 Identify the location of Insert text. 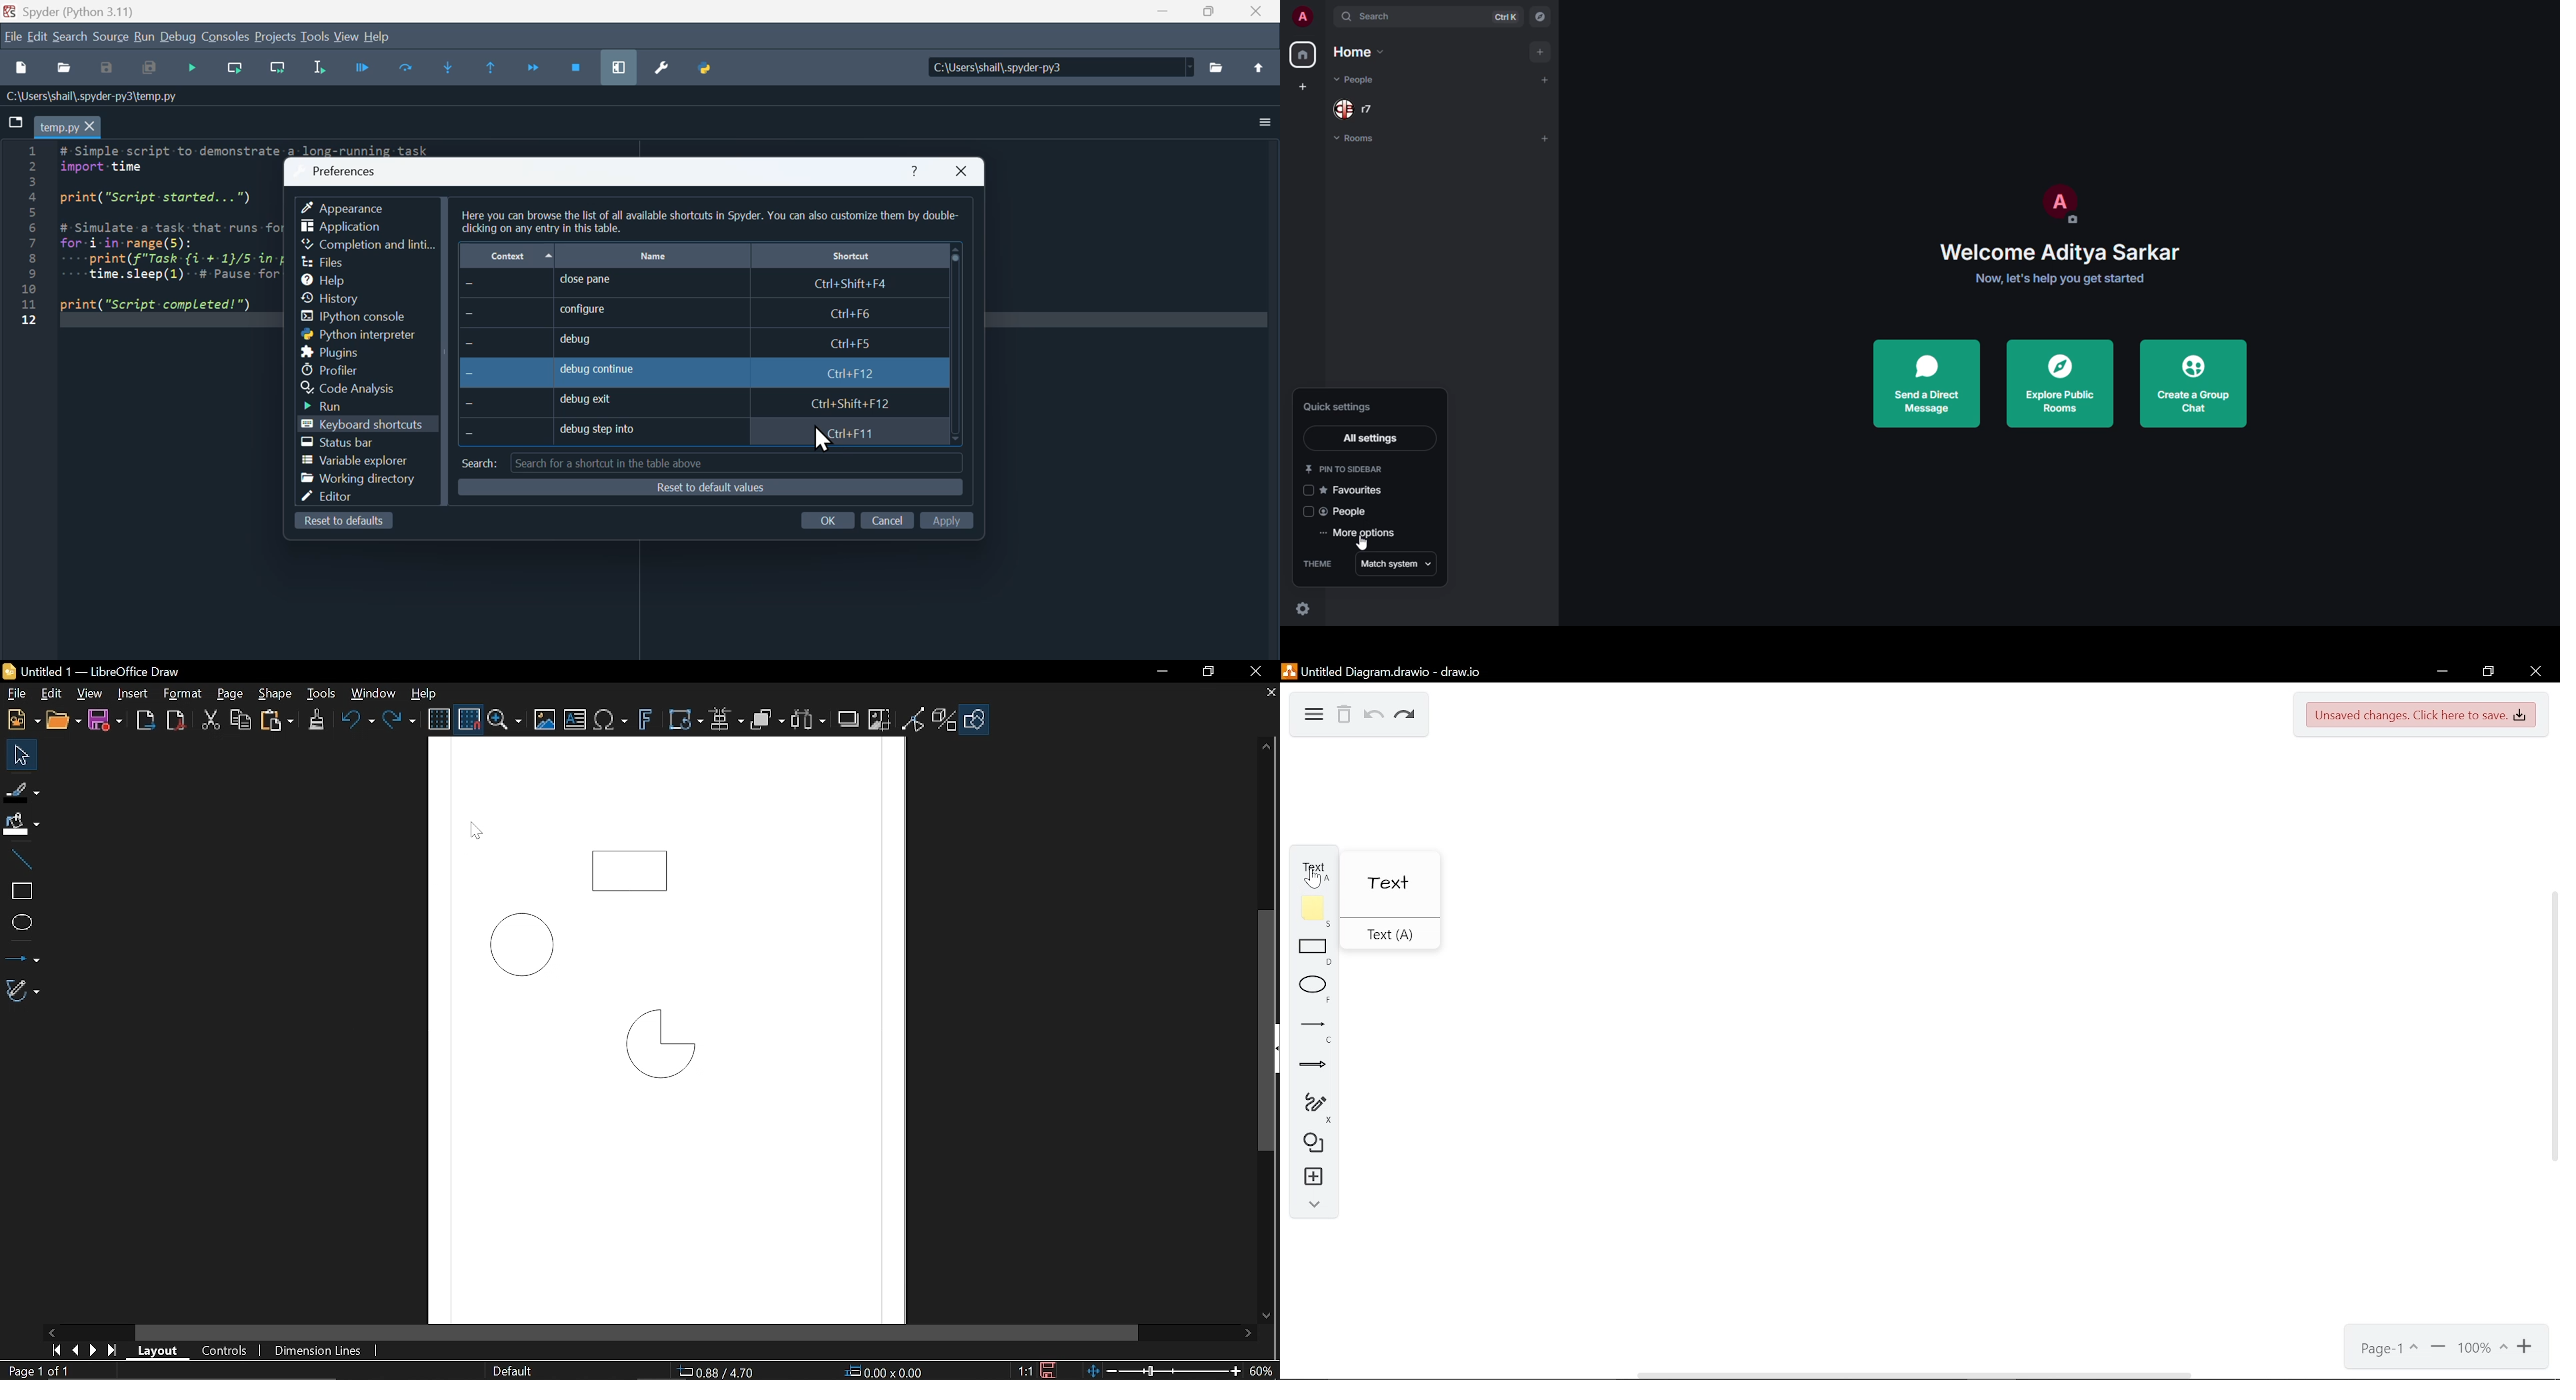
(574, 720).